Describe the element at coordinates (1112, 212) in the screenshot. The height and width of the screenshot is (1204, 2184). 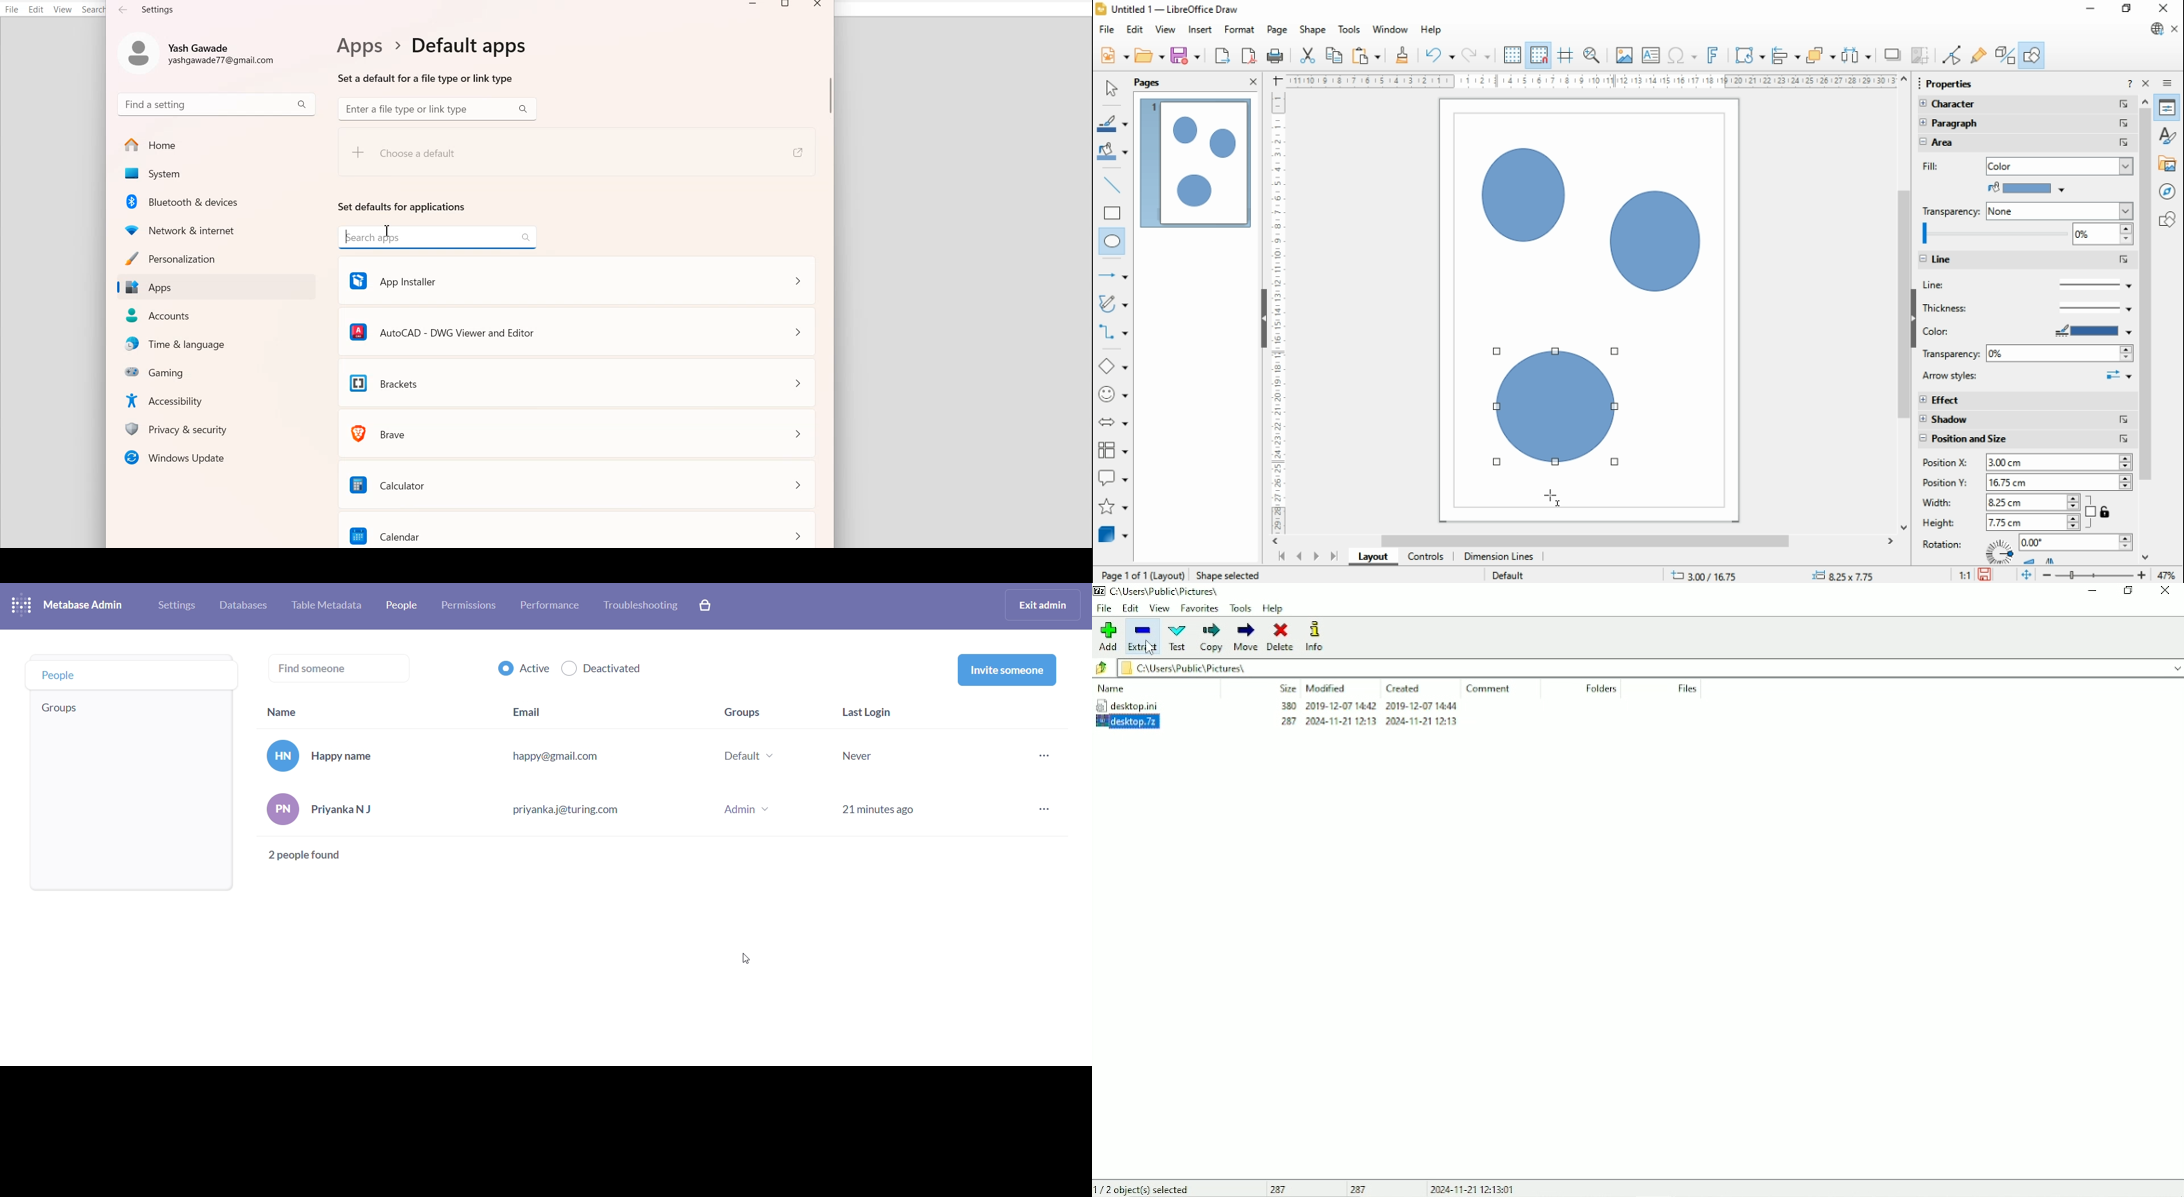
I see `rectangle` at that location.